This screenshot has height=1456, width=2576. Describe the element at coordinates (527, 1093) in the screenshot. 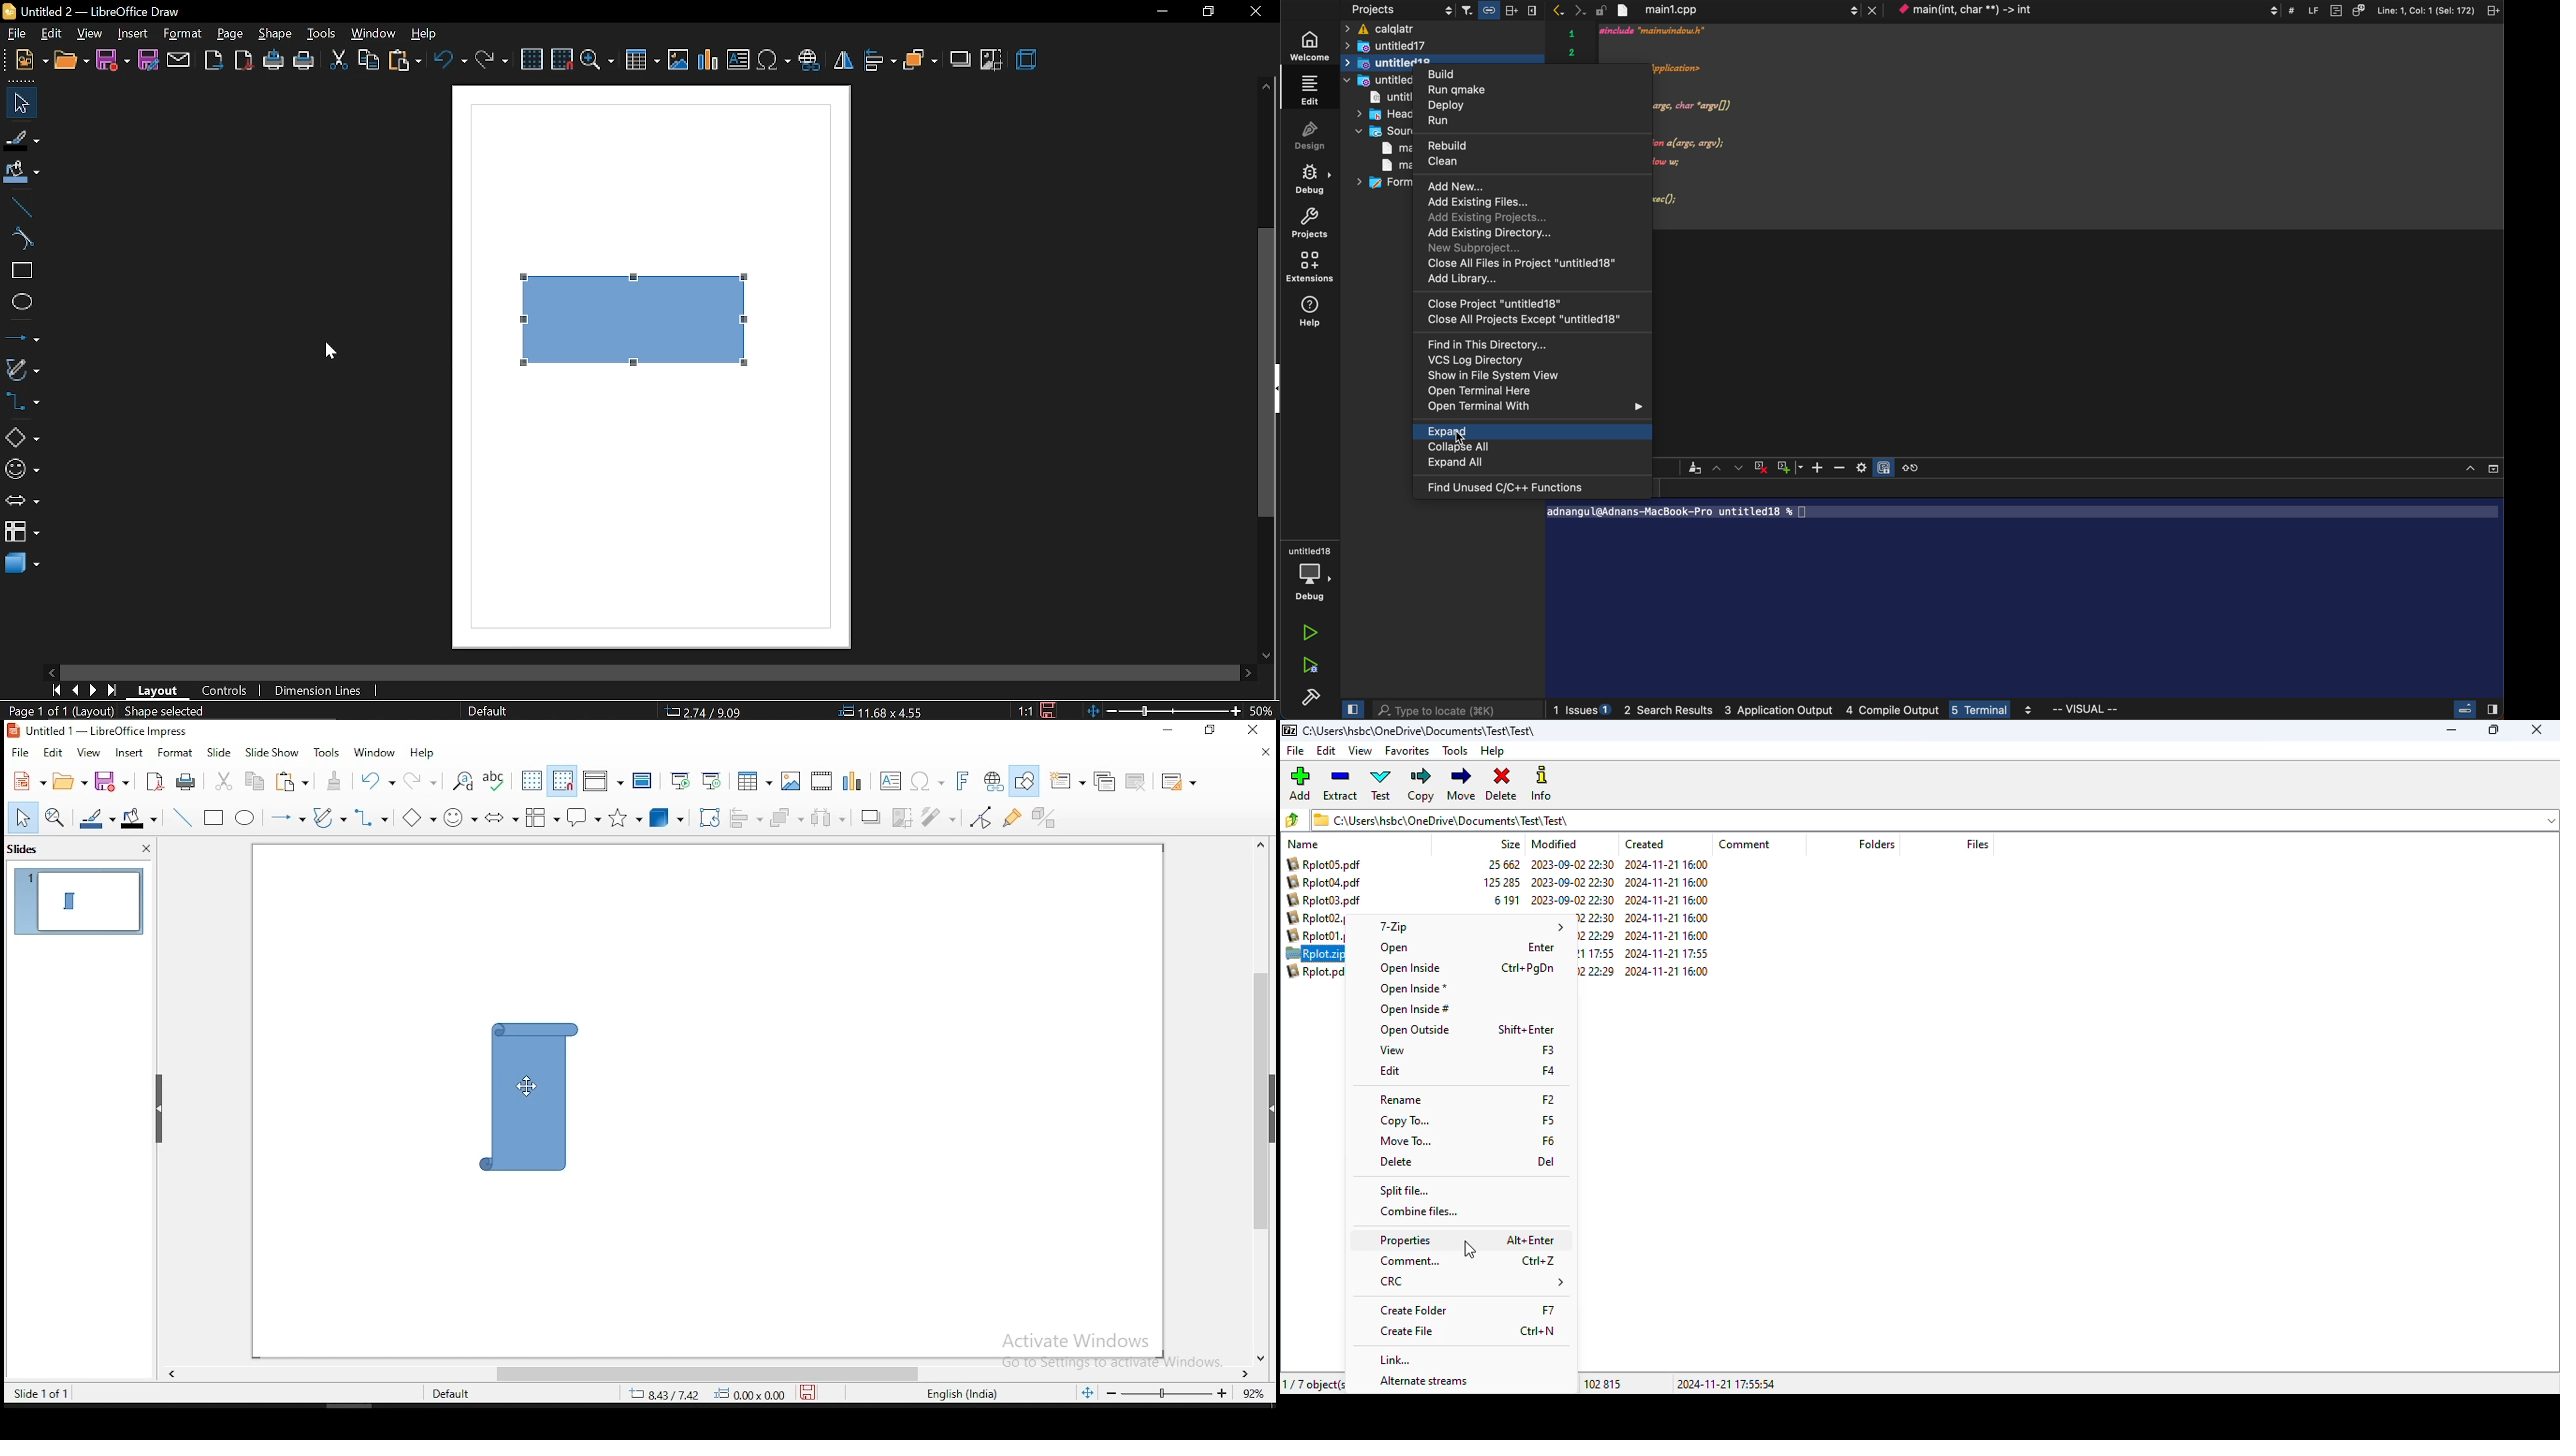

I see `shape` at that location.